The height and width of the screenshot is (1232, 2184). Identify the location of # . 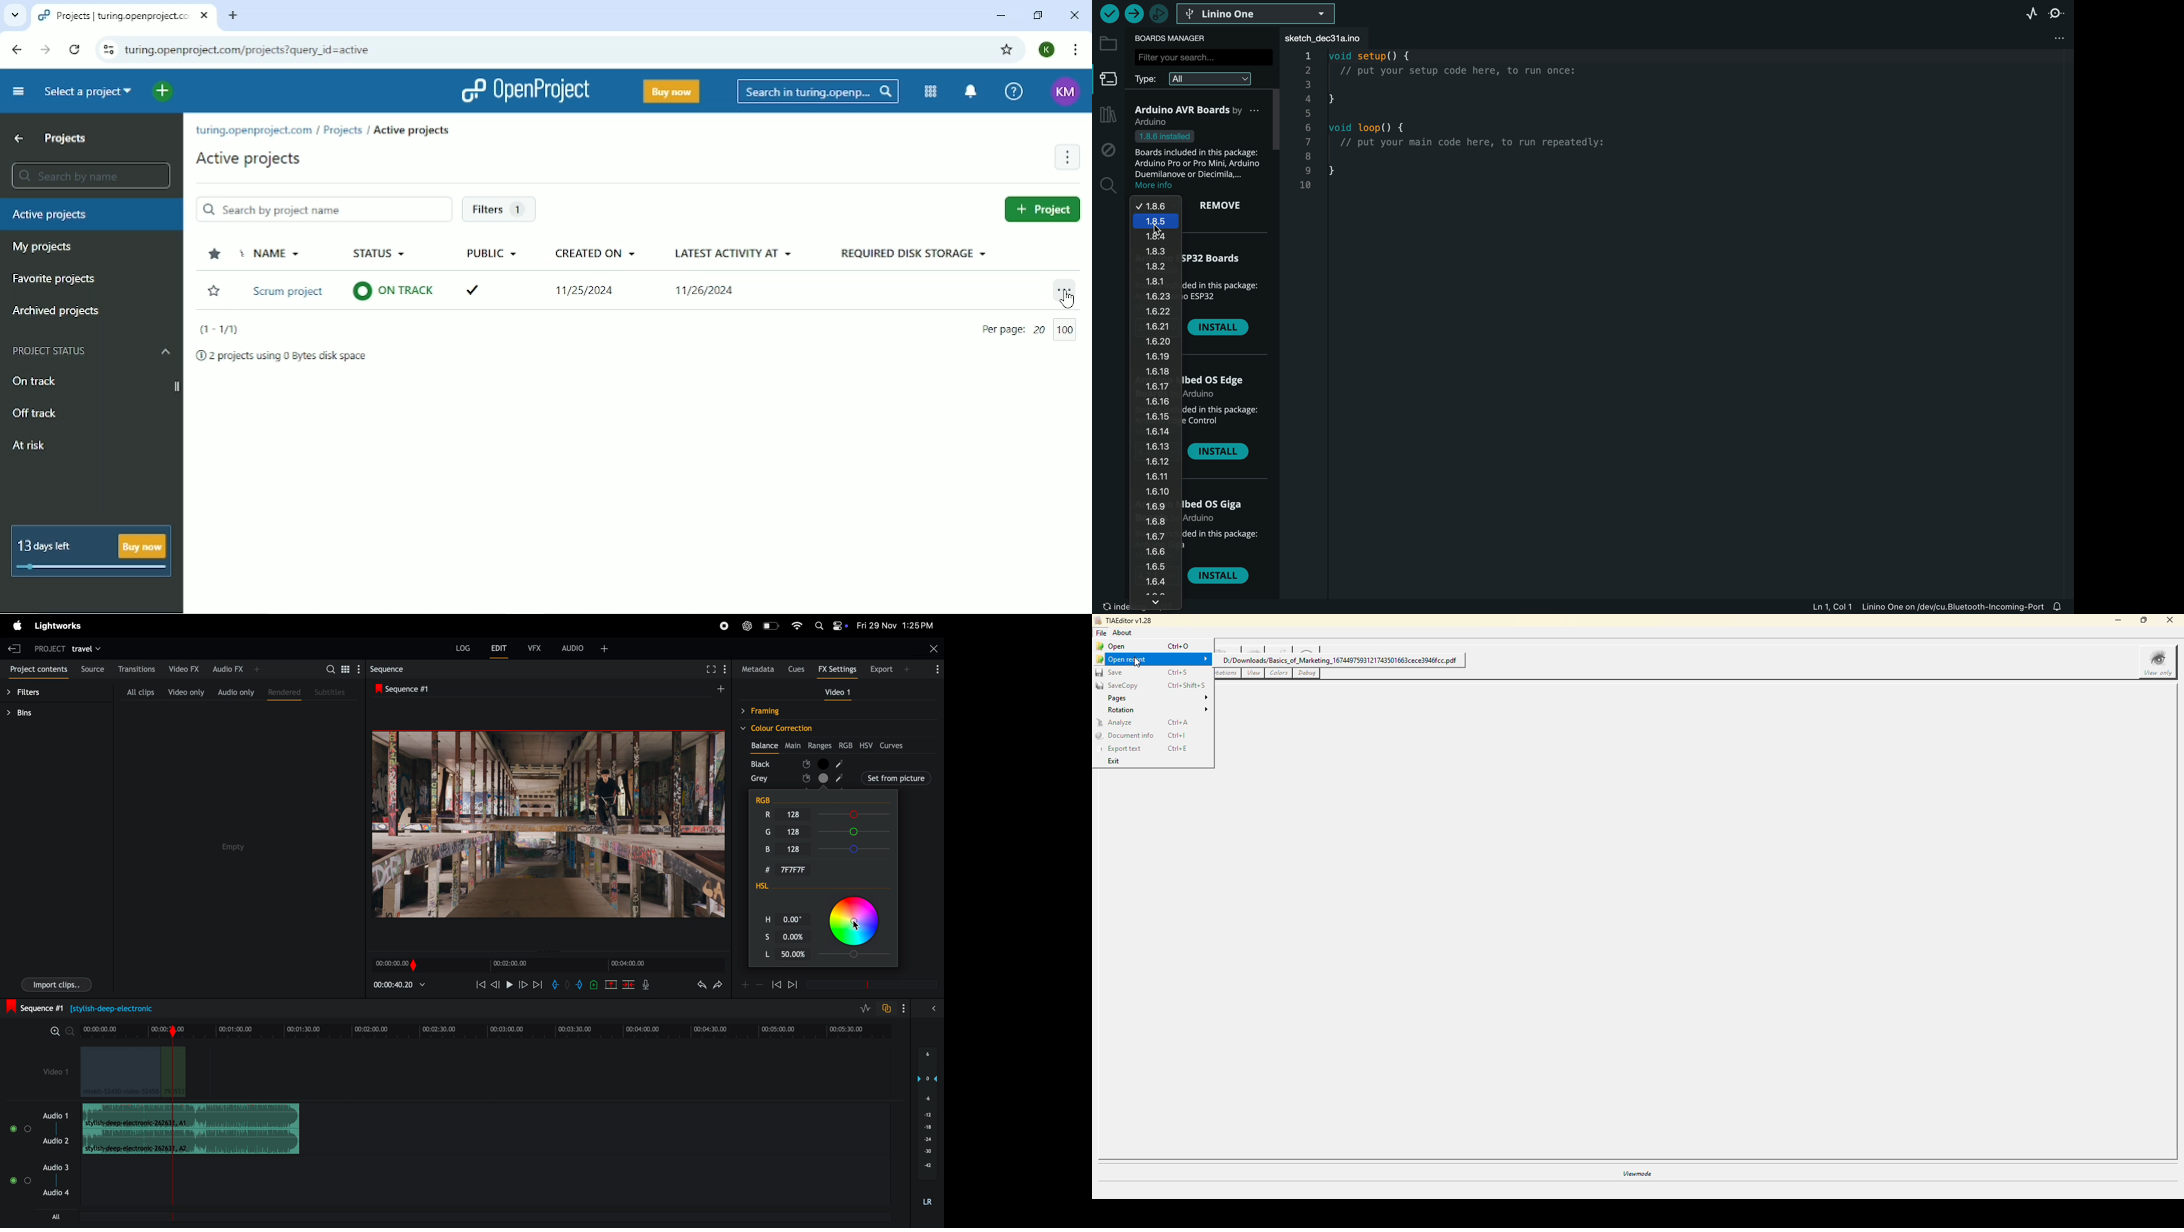
(760, 869).